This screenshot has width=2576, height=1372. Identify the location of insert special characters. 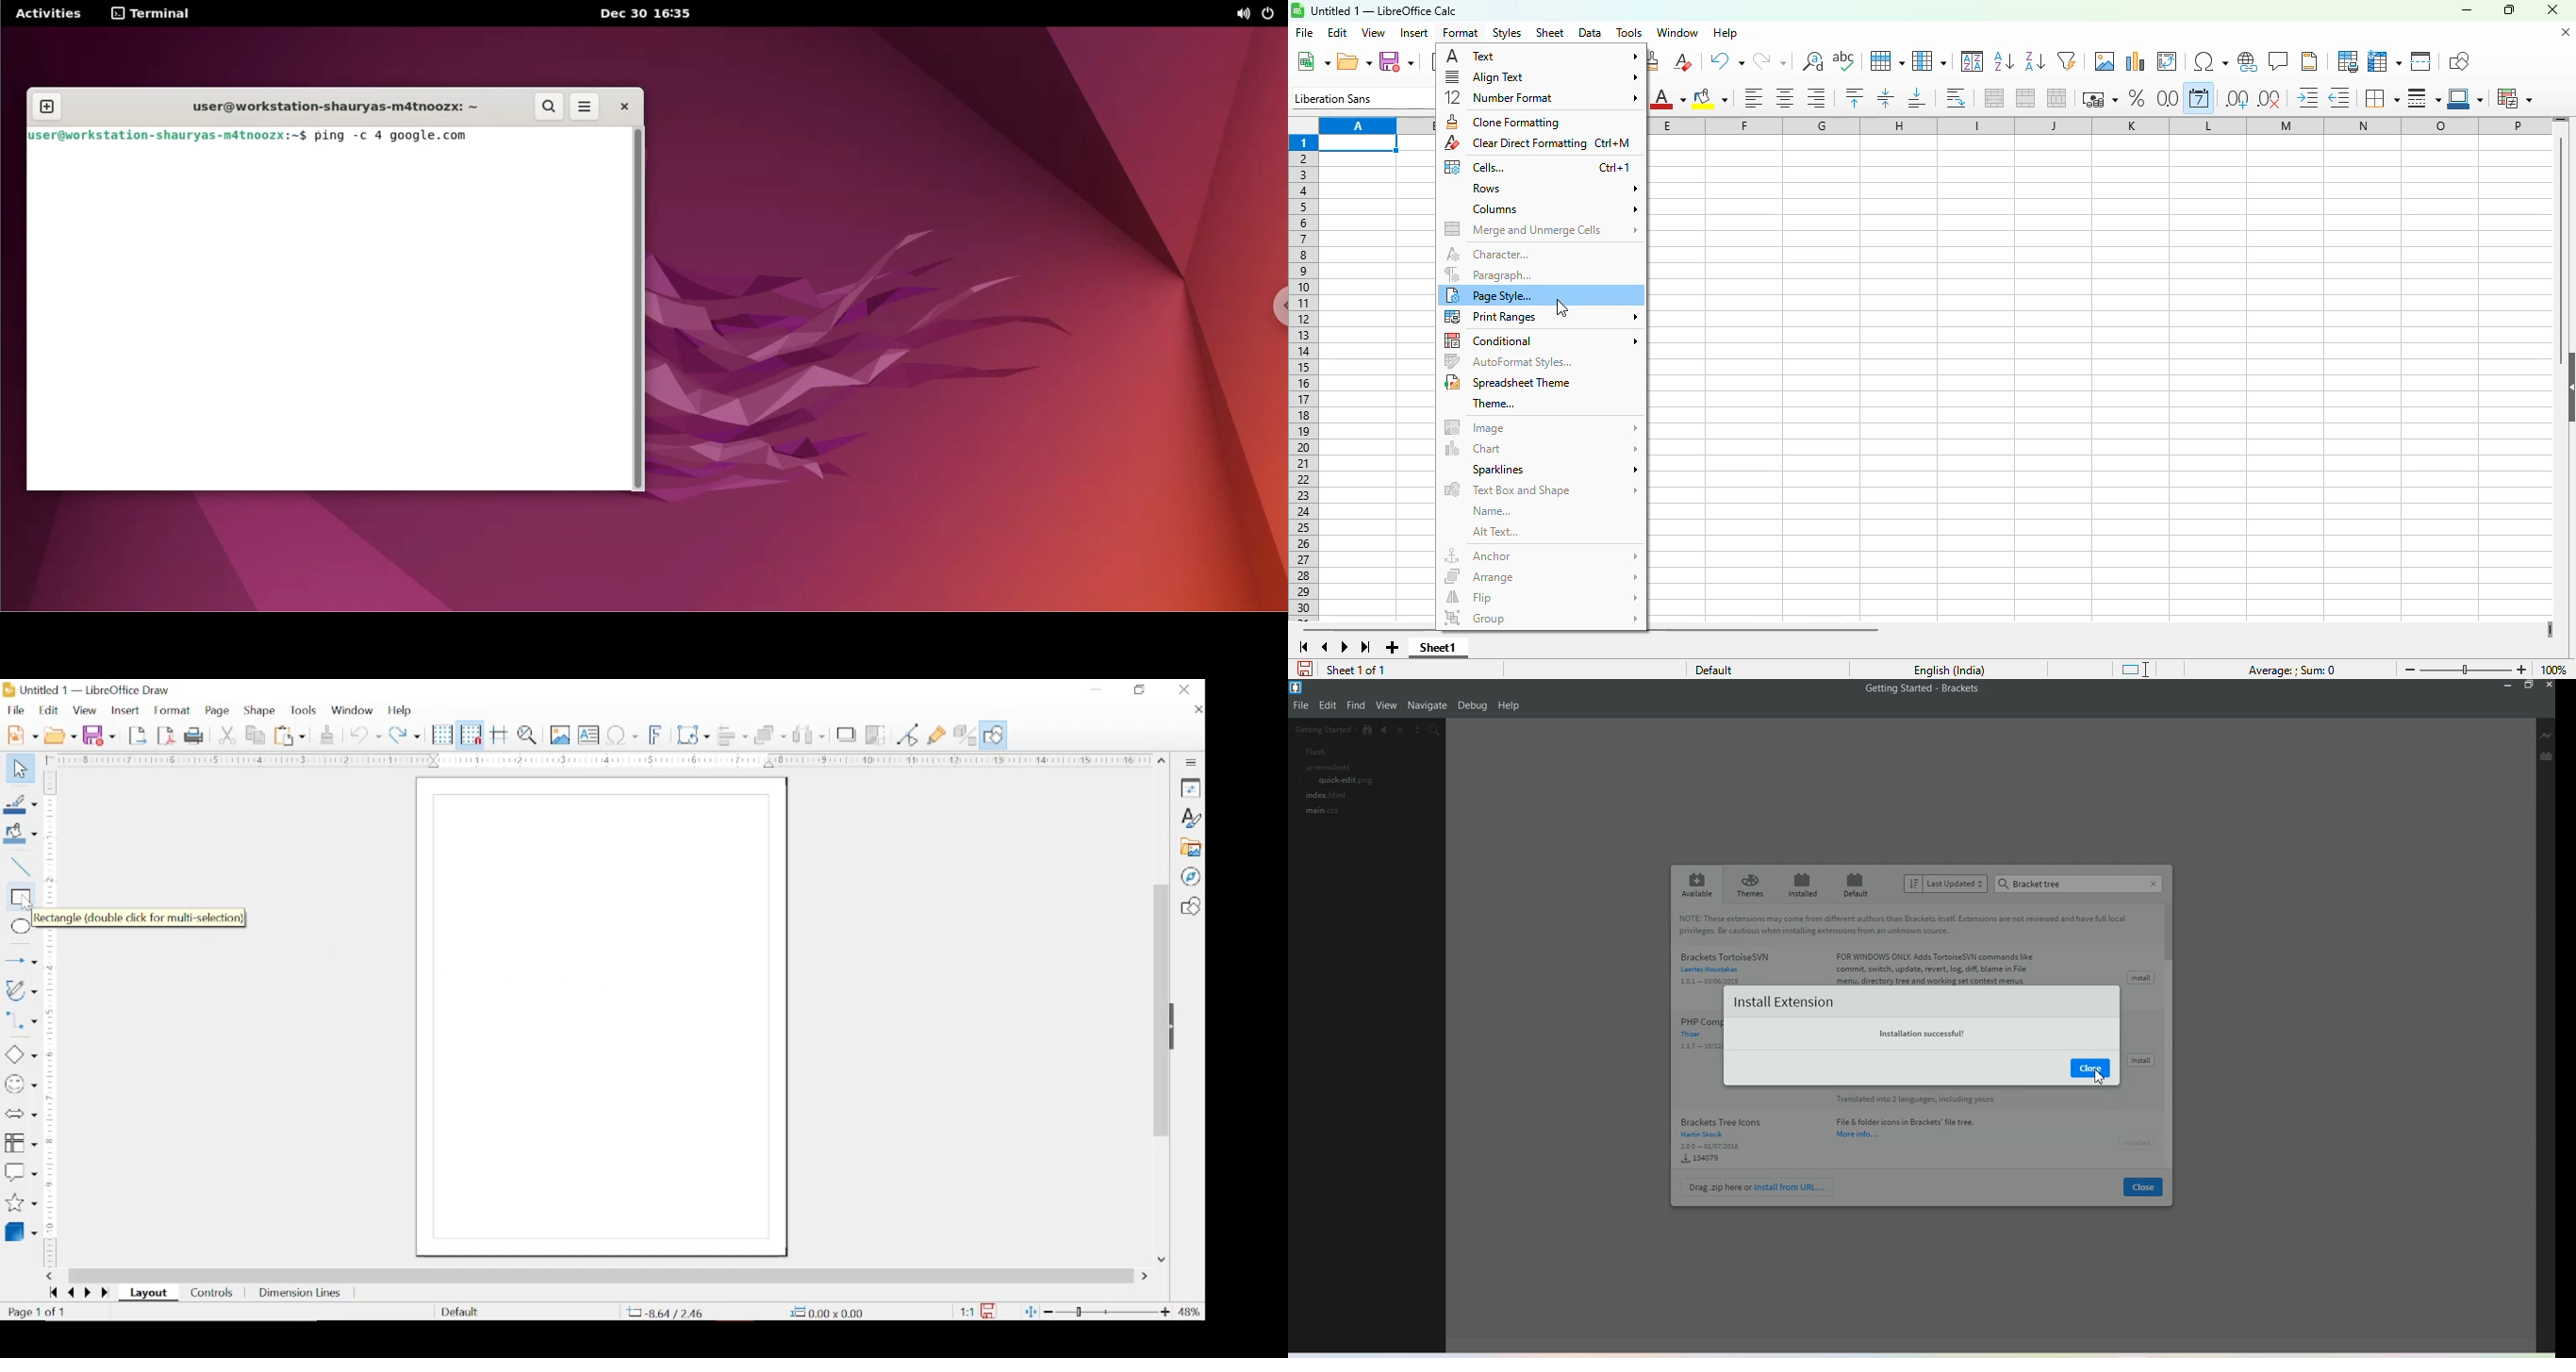
(2211, 61).